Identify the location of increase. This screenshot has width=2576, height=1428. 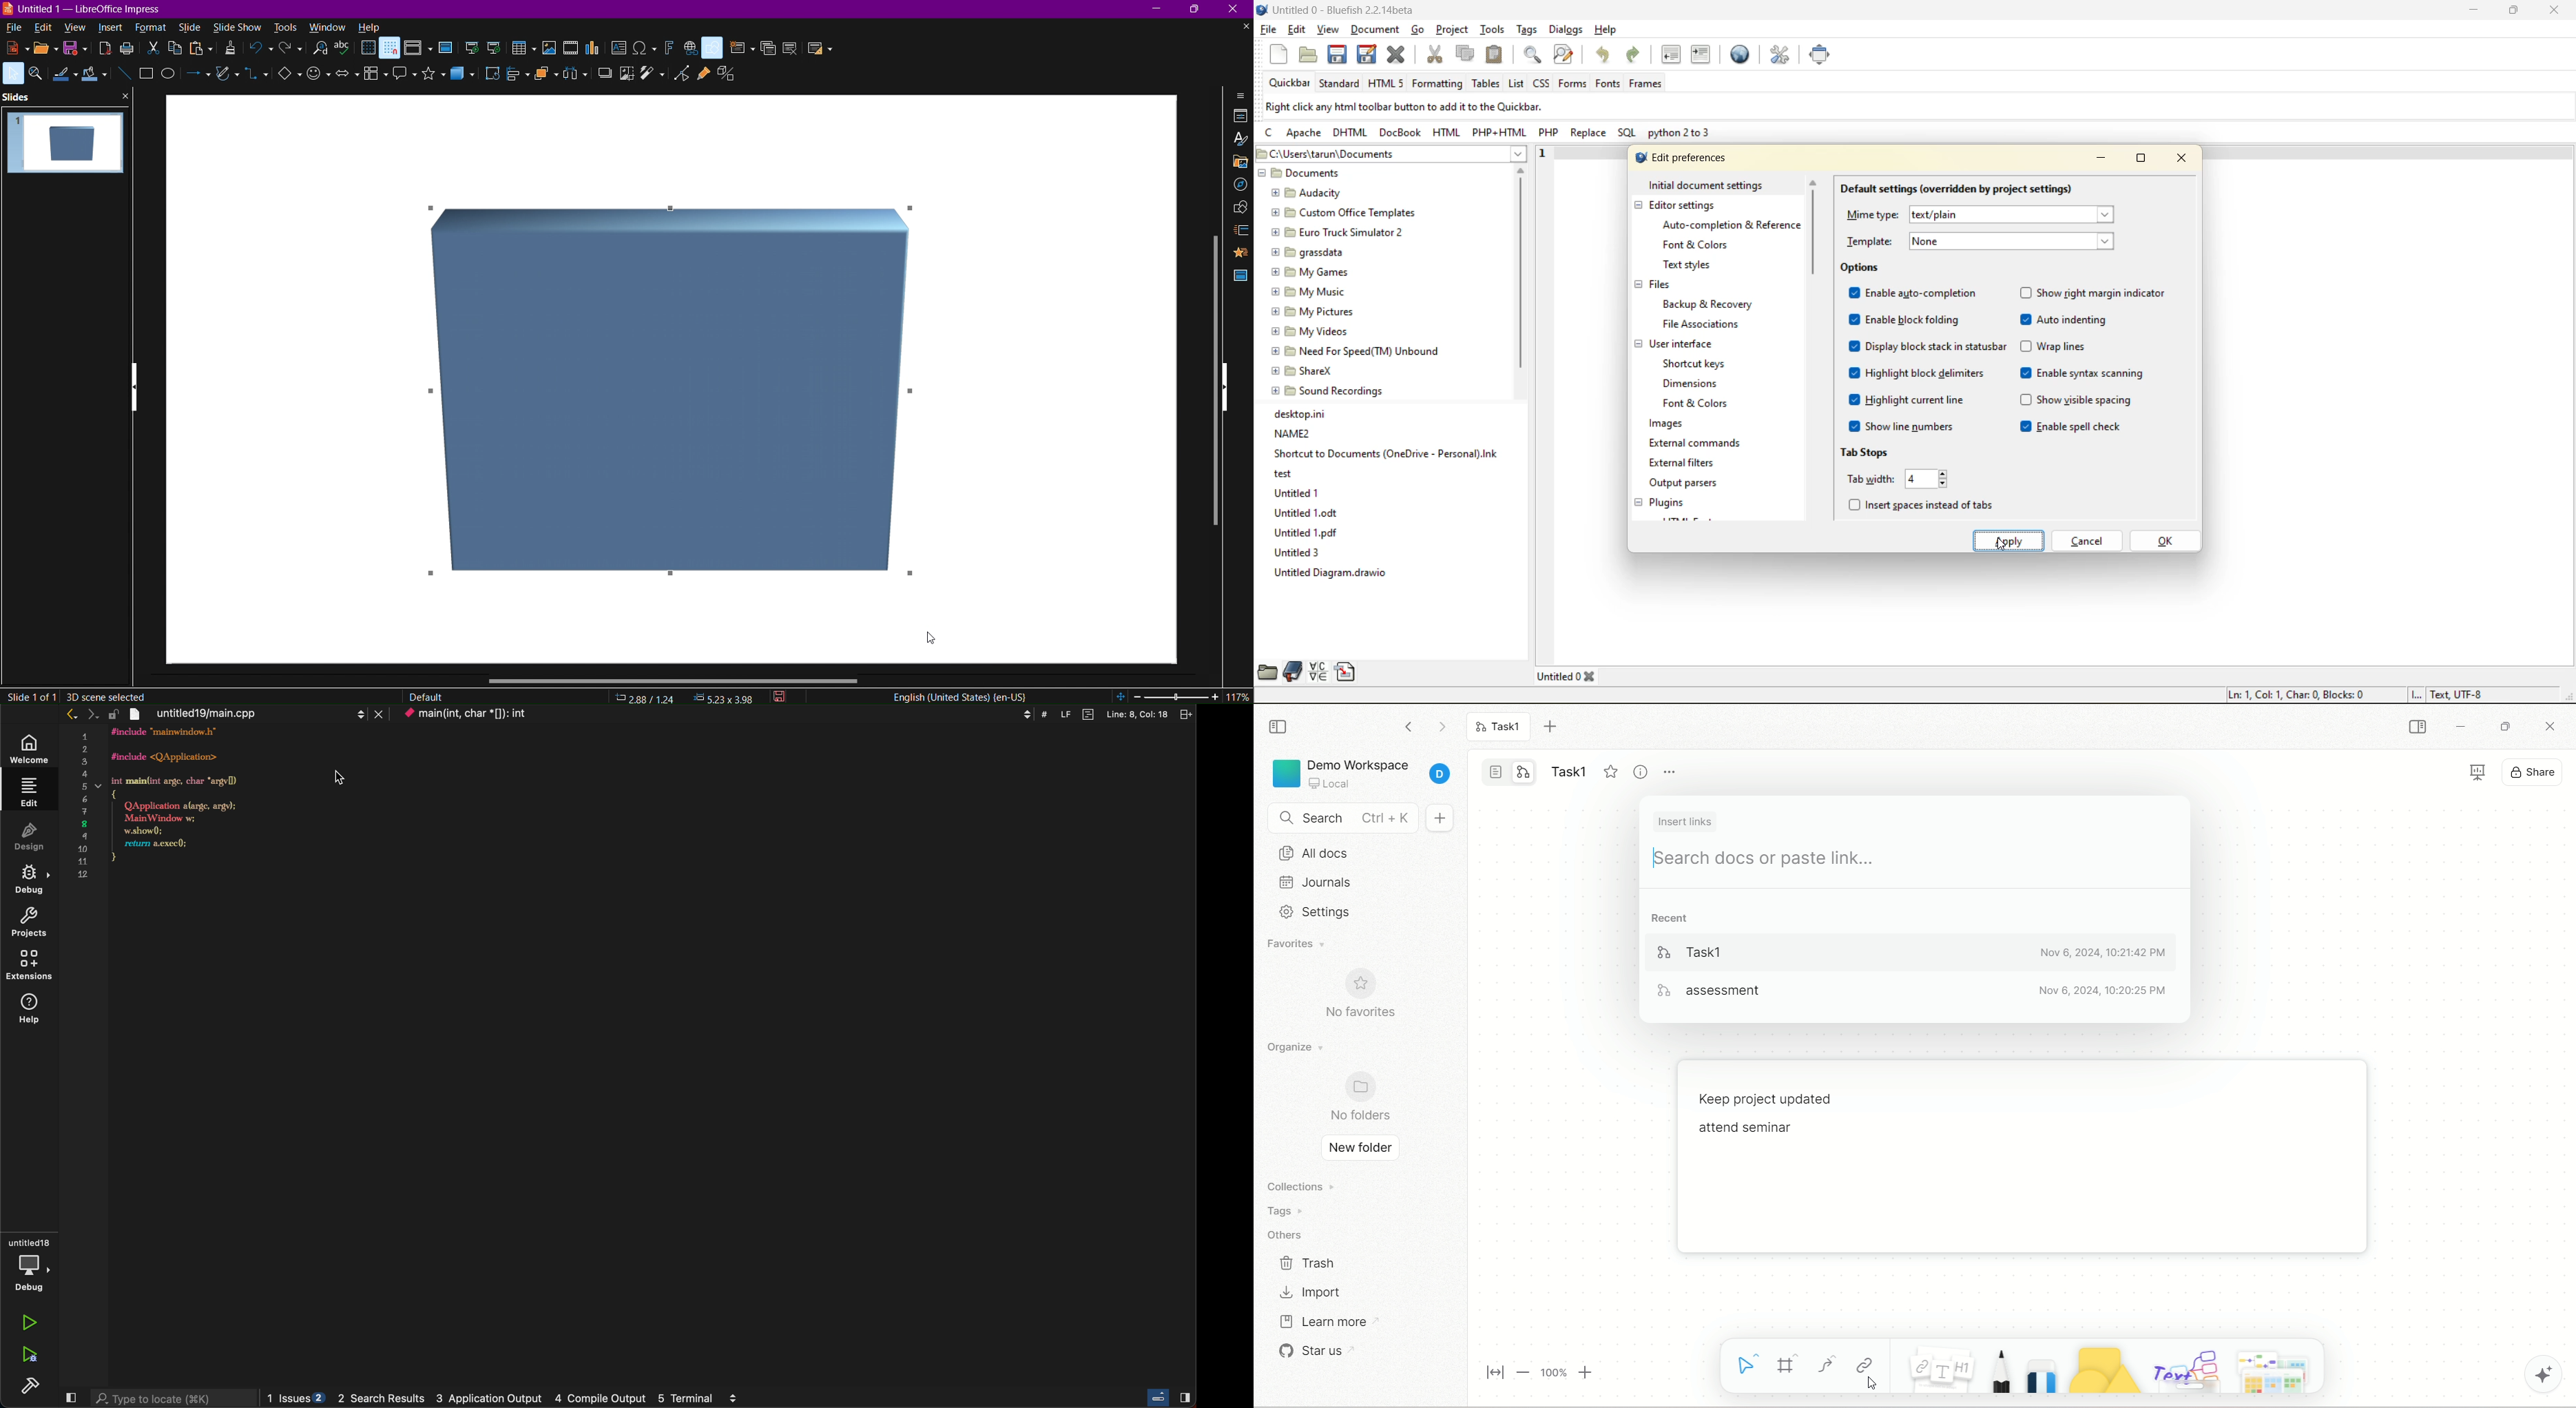
(1947, 474).